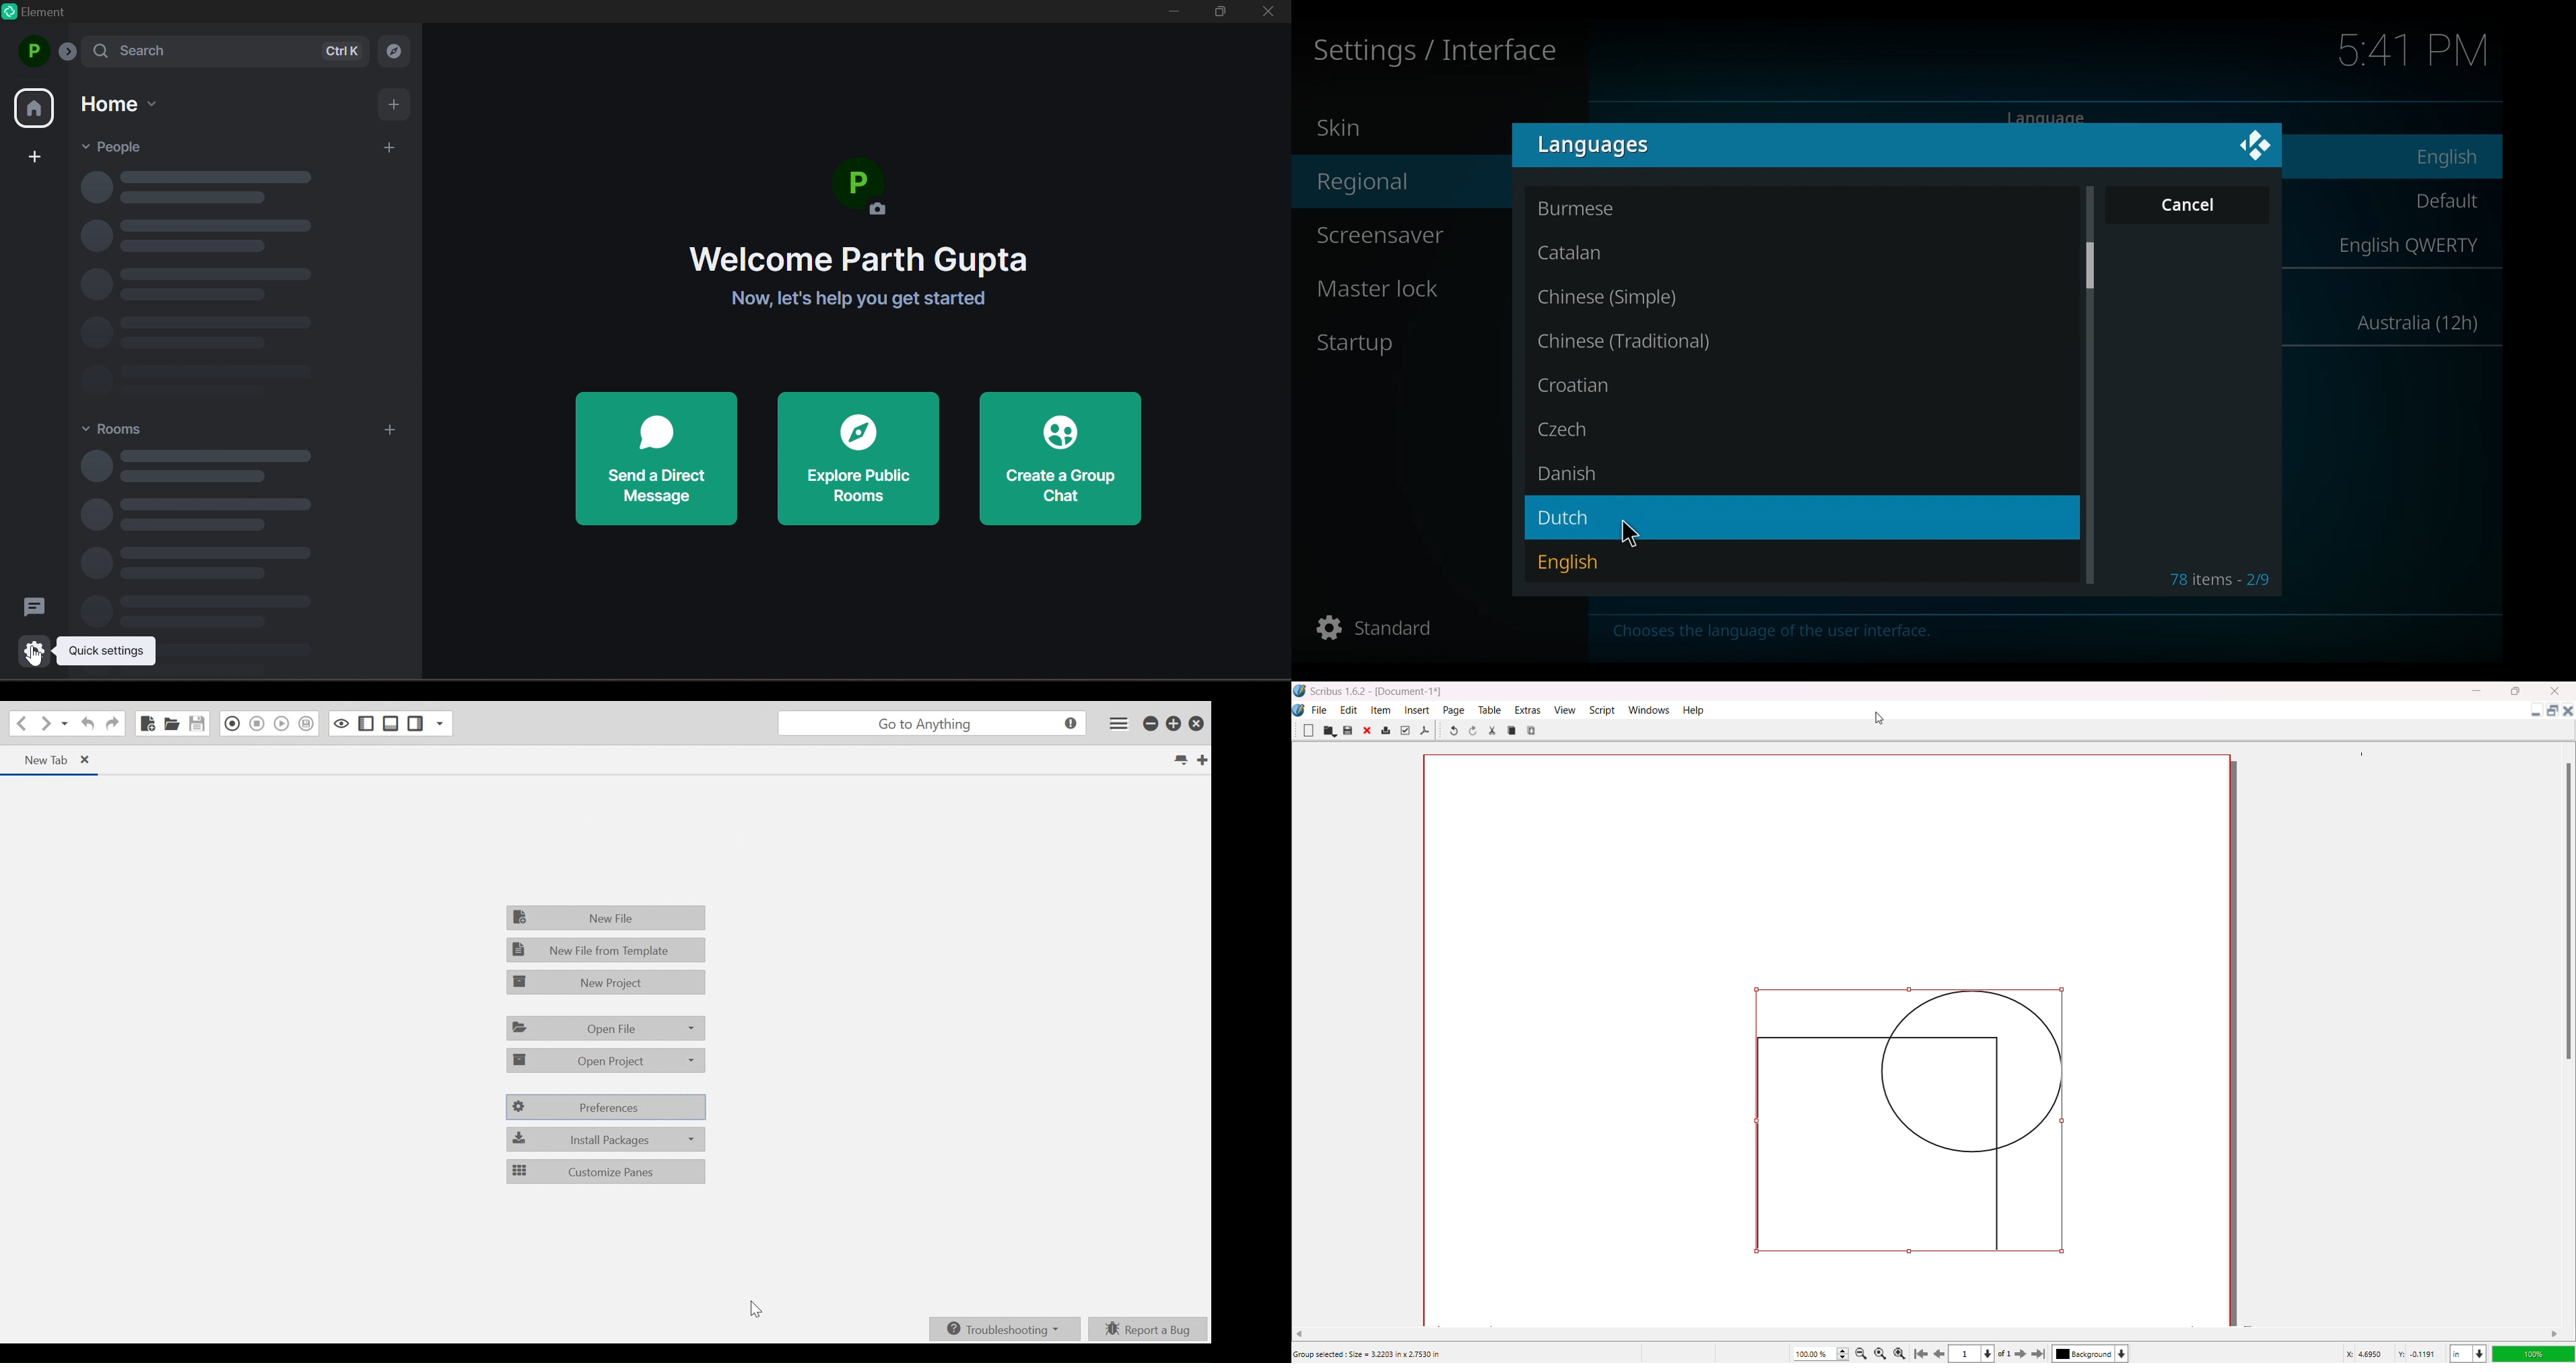  What do you see at coordinates (1300, 691) in the screenshot?
I see `Logo` at bounding box center [1300, 691].